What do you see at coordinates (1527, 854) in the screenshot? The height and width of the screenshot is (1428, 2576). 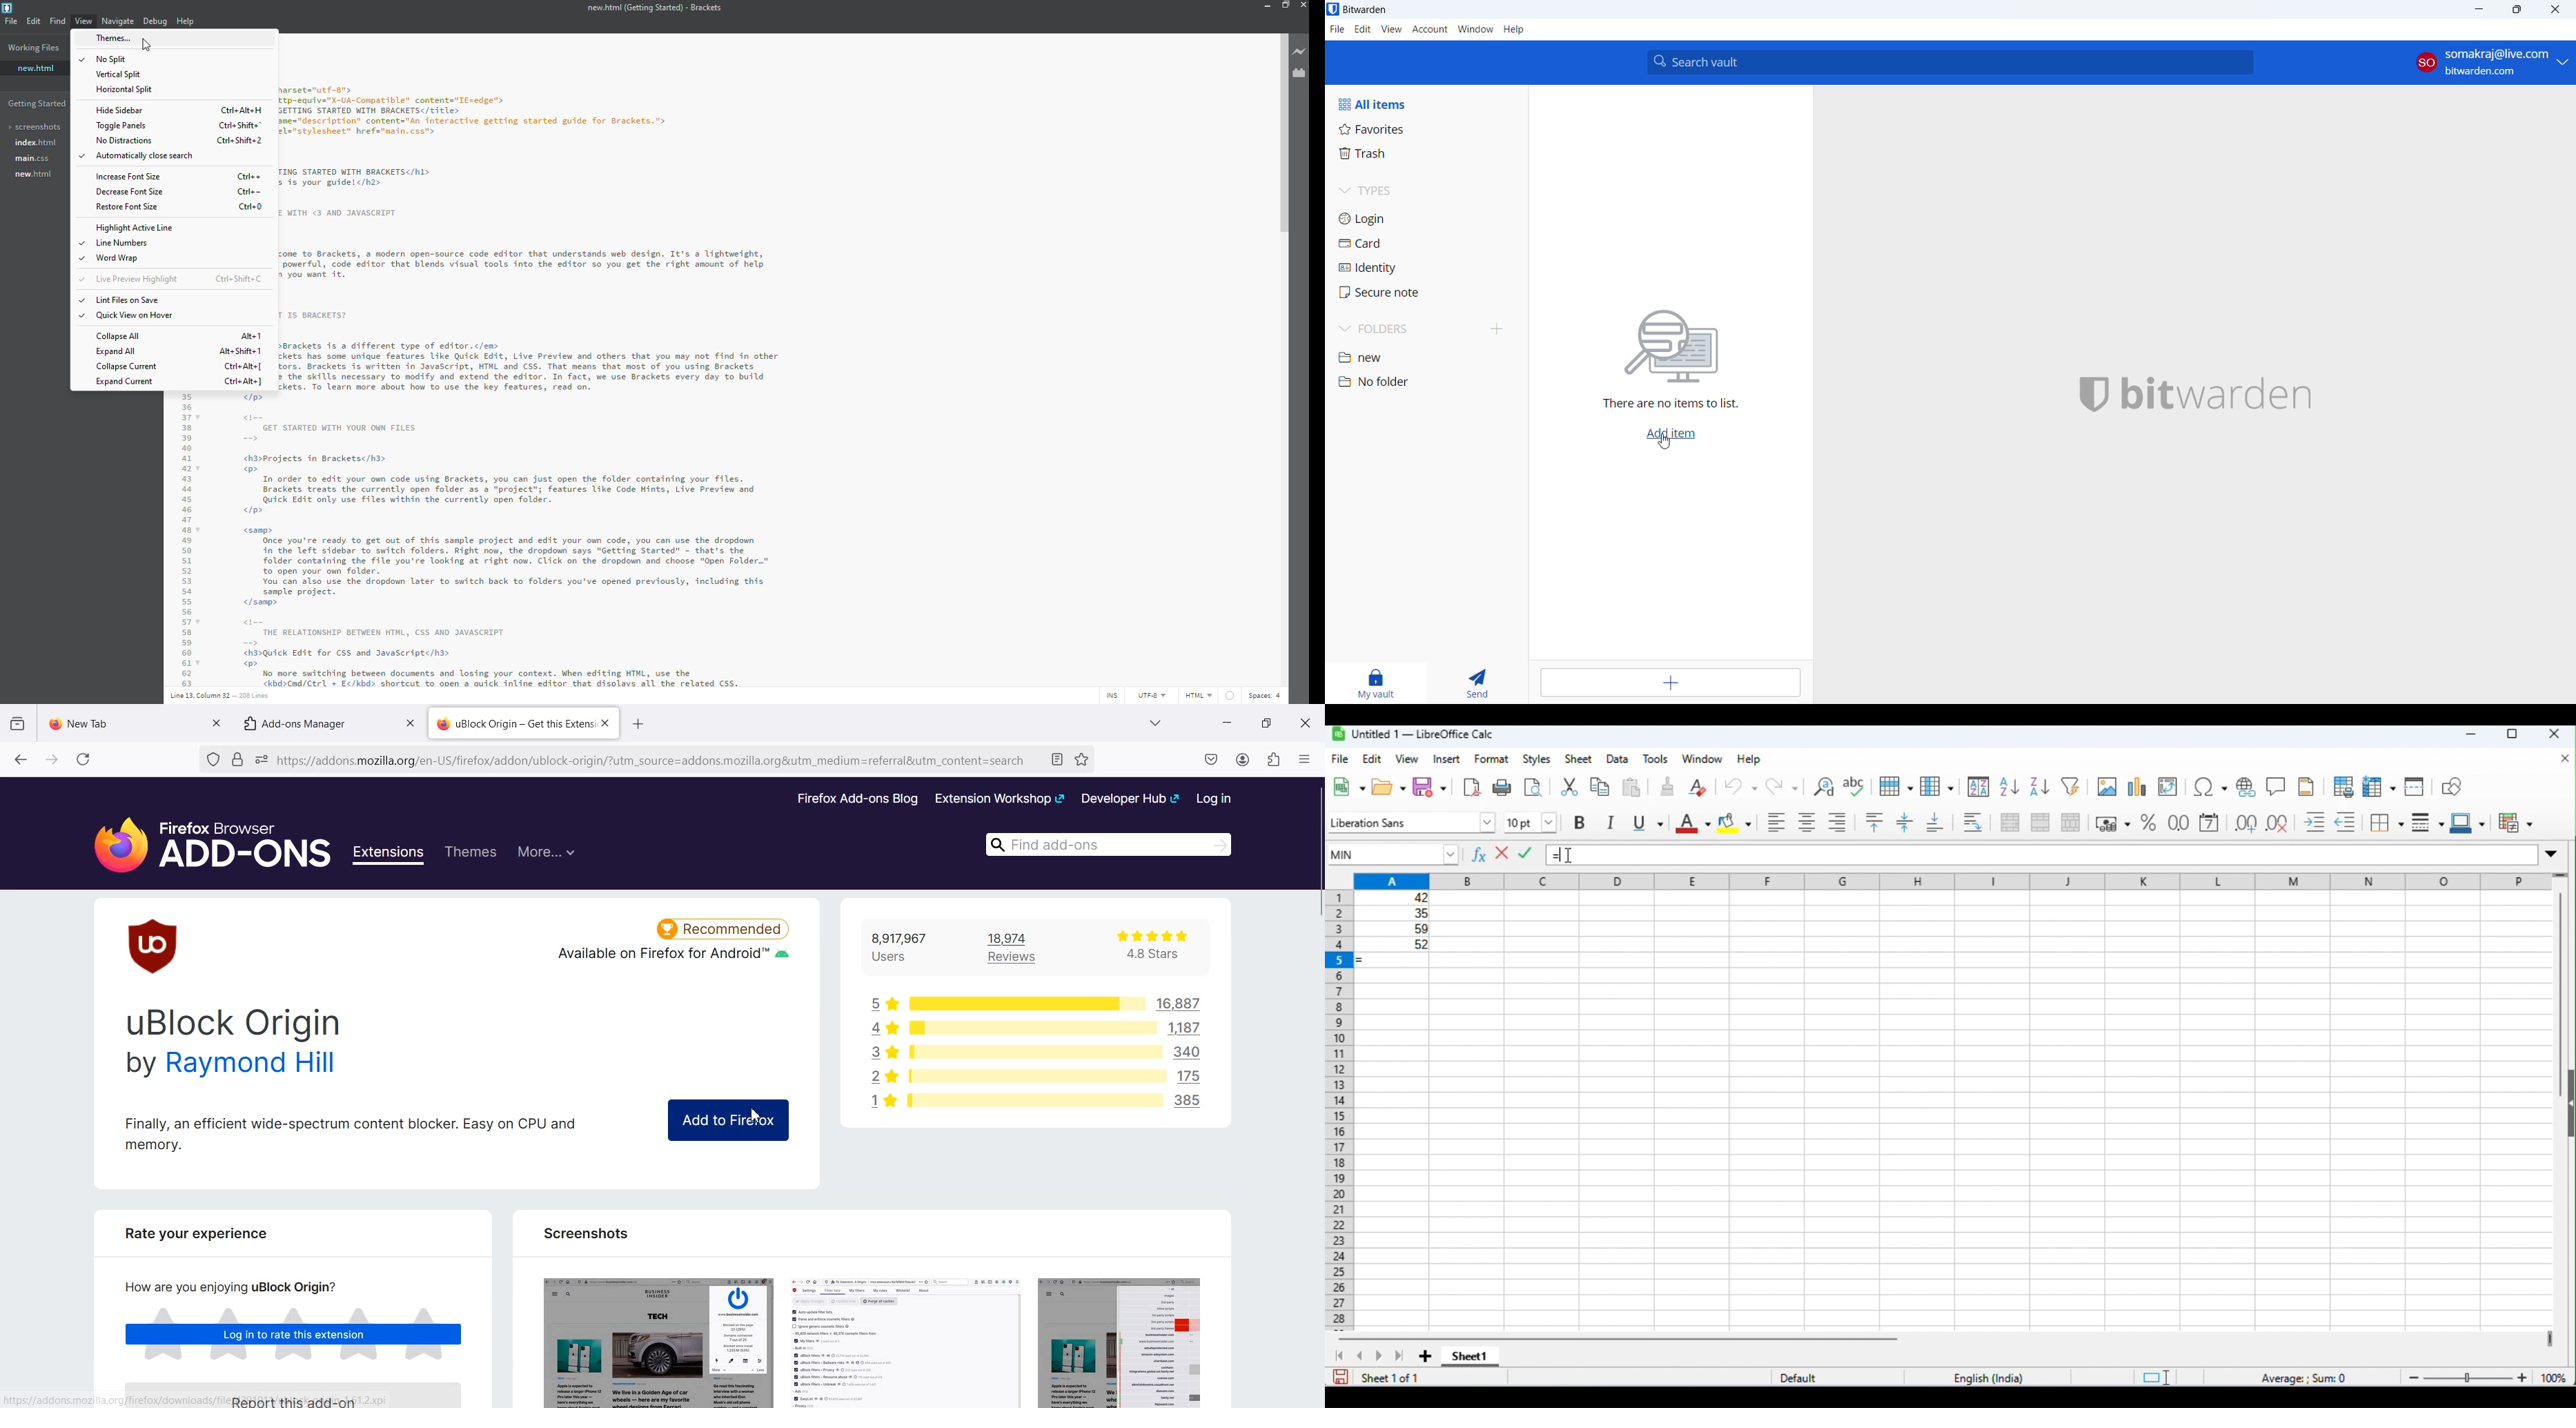 I see `accept` at bounding box center [1527, 854].